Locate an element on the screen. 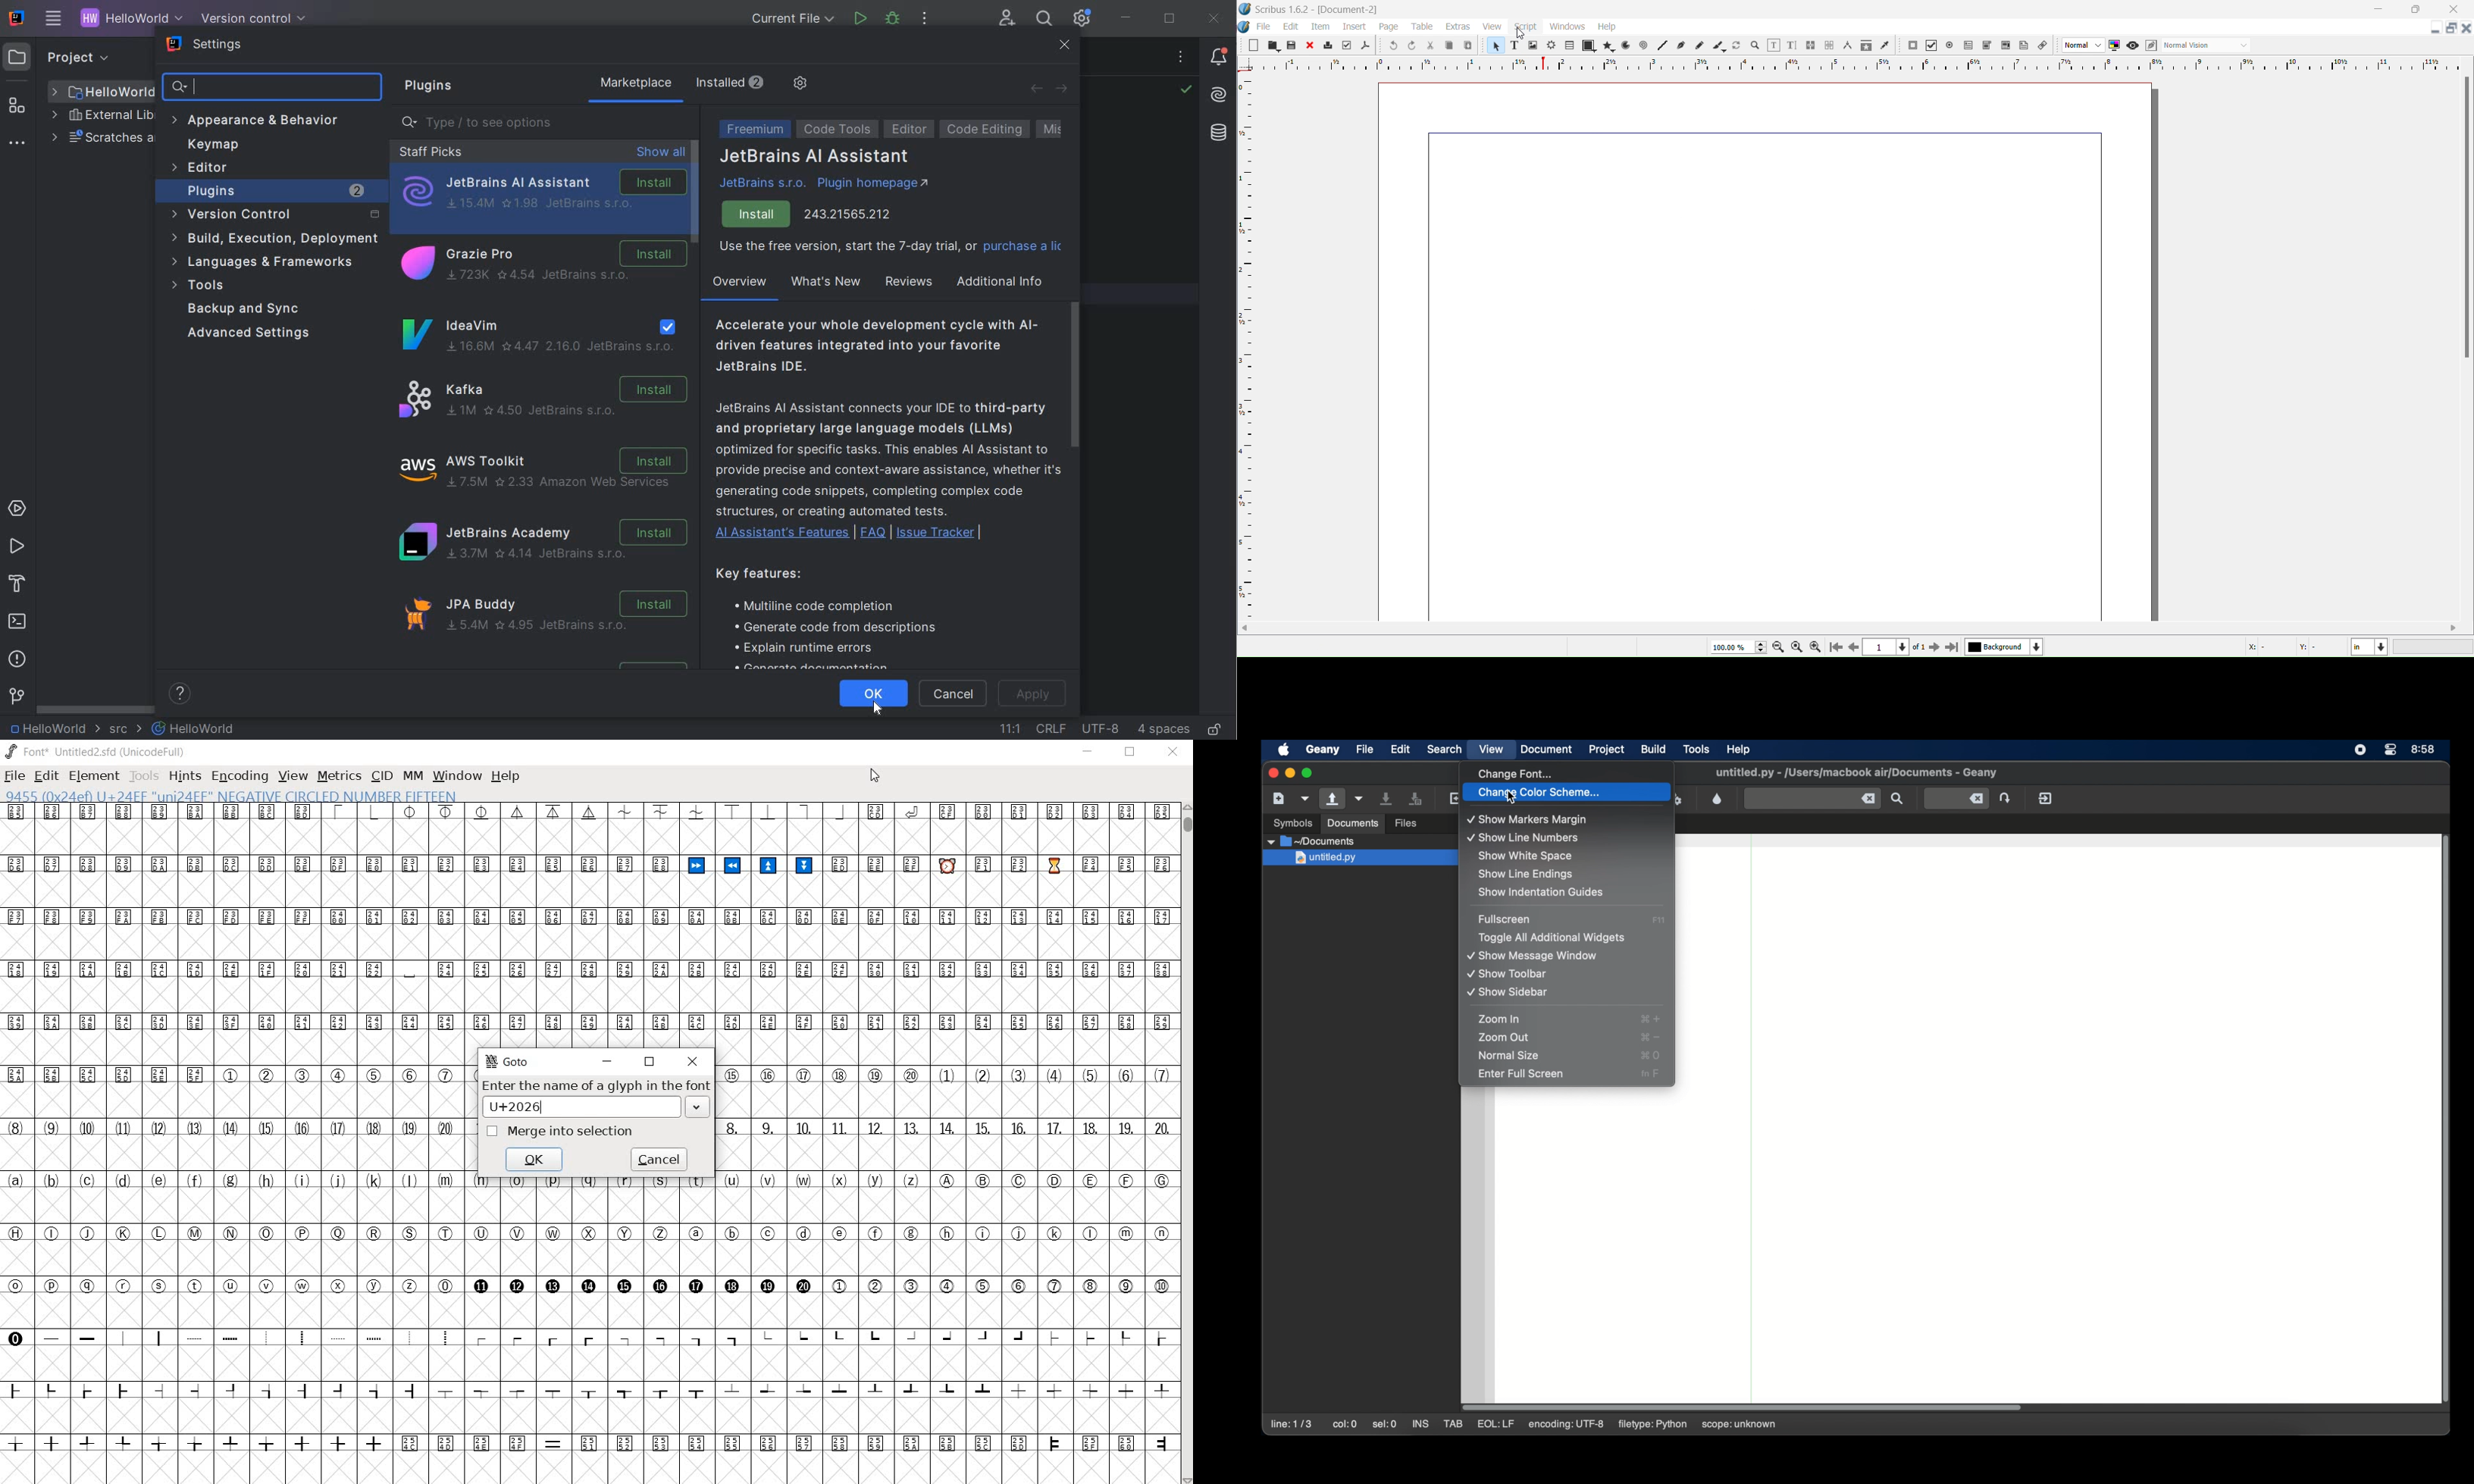 Image resolution: width=2492 pixels, height=1484 pixels. BACK is located at coordinates (1036, 88).